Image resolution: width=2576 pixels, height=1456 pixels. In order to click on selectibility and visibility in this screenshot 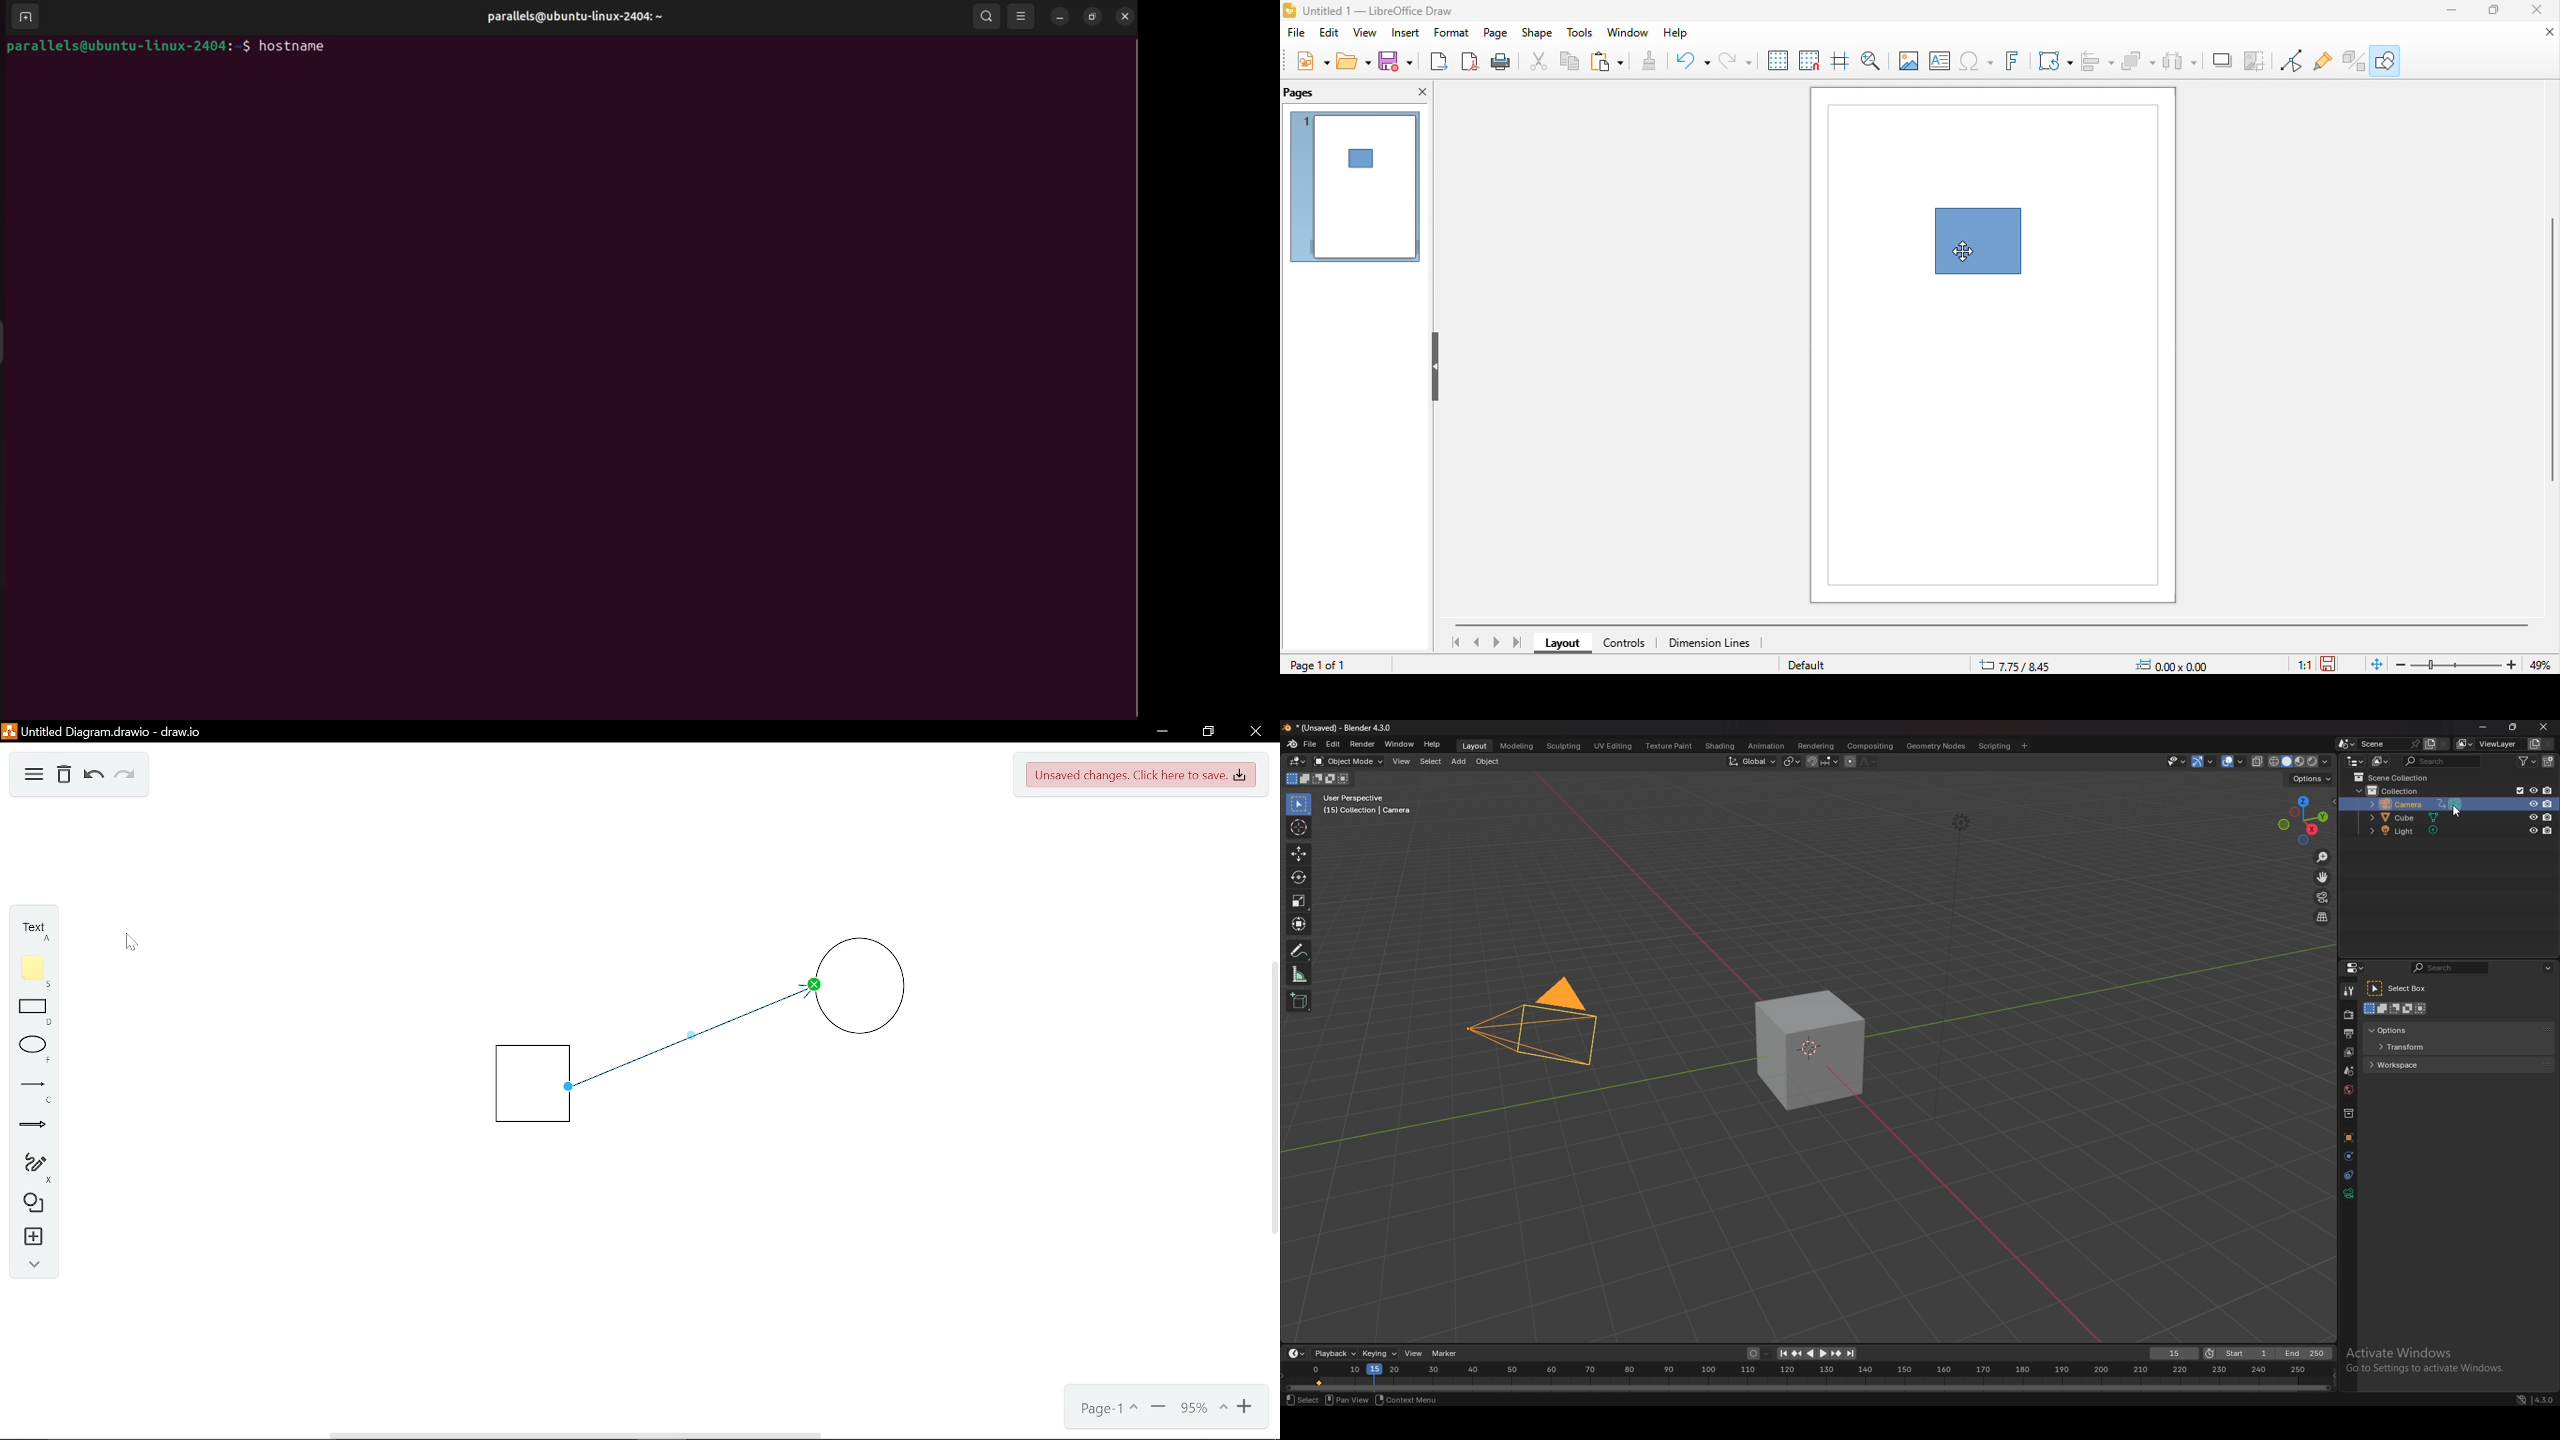, I will do `click(2176, 761)`.